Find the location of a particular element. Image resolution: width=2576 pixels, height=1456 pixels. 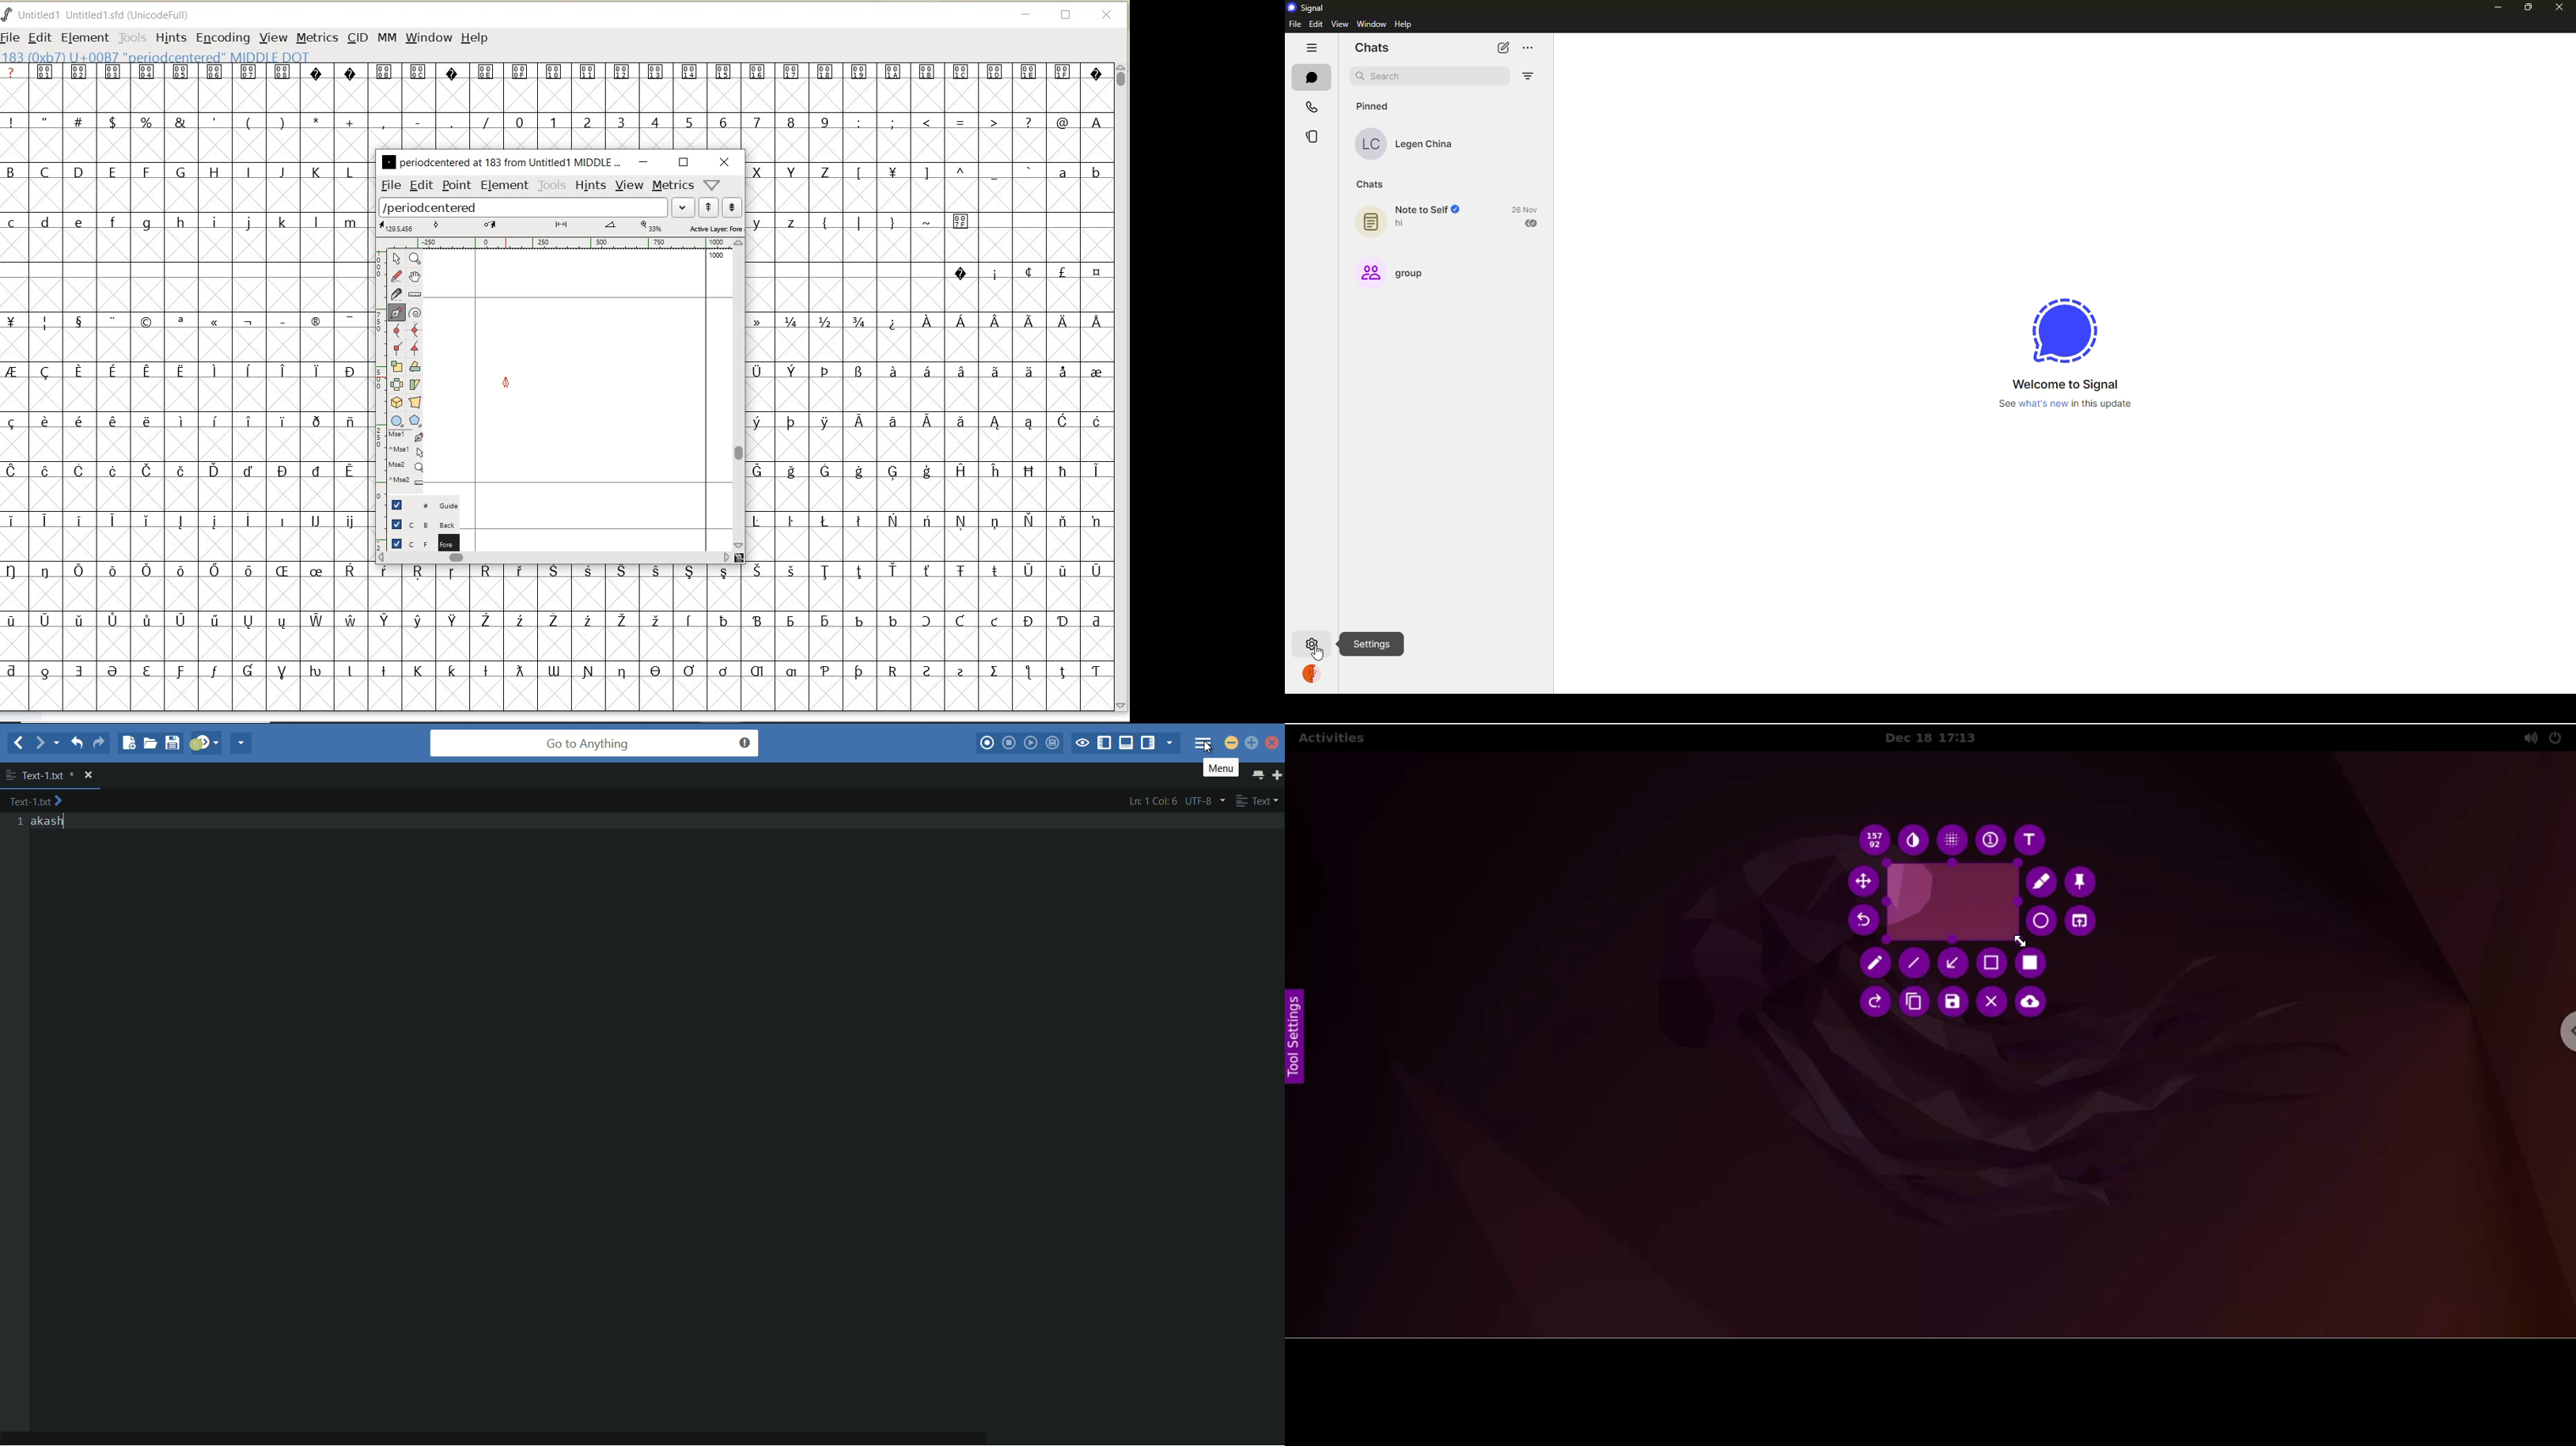

lowercase letters is located at coordinates (184, 223).